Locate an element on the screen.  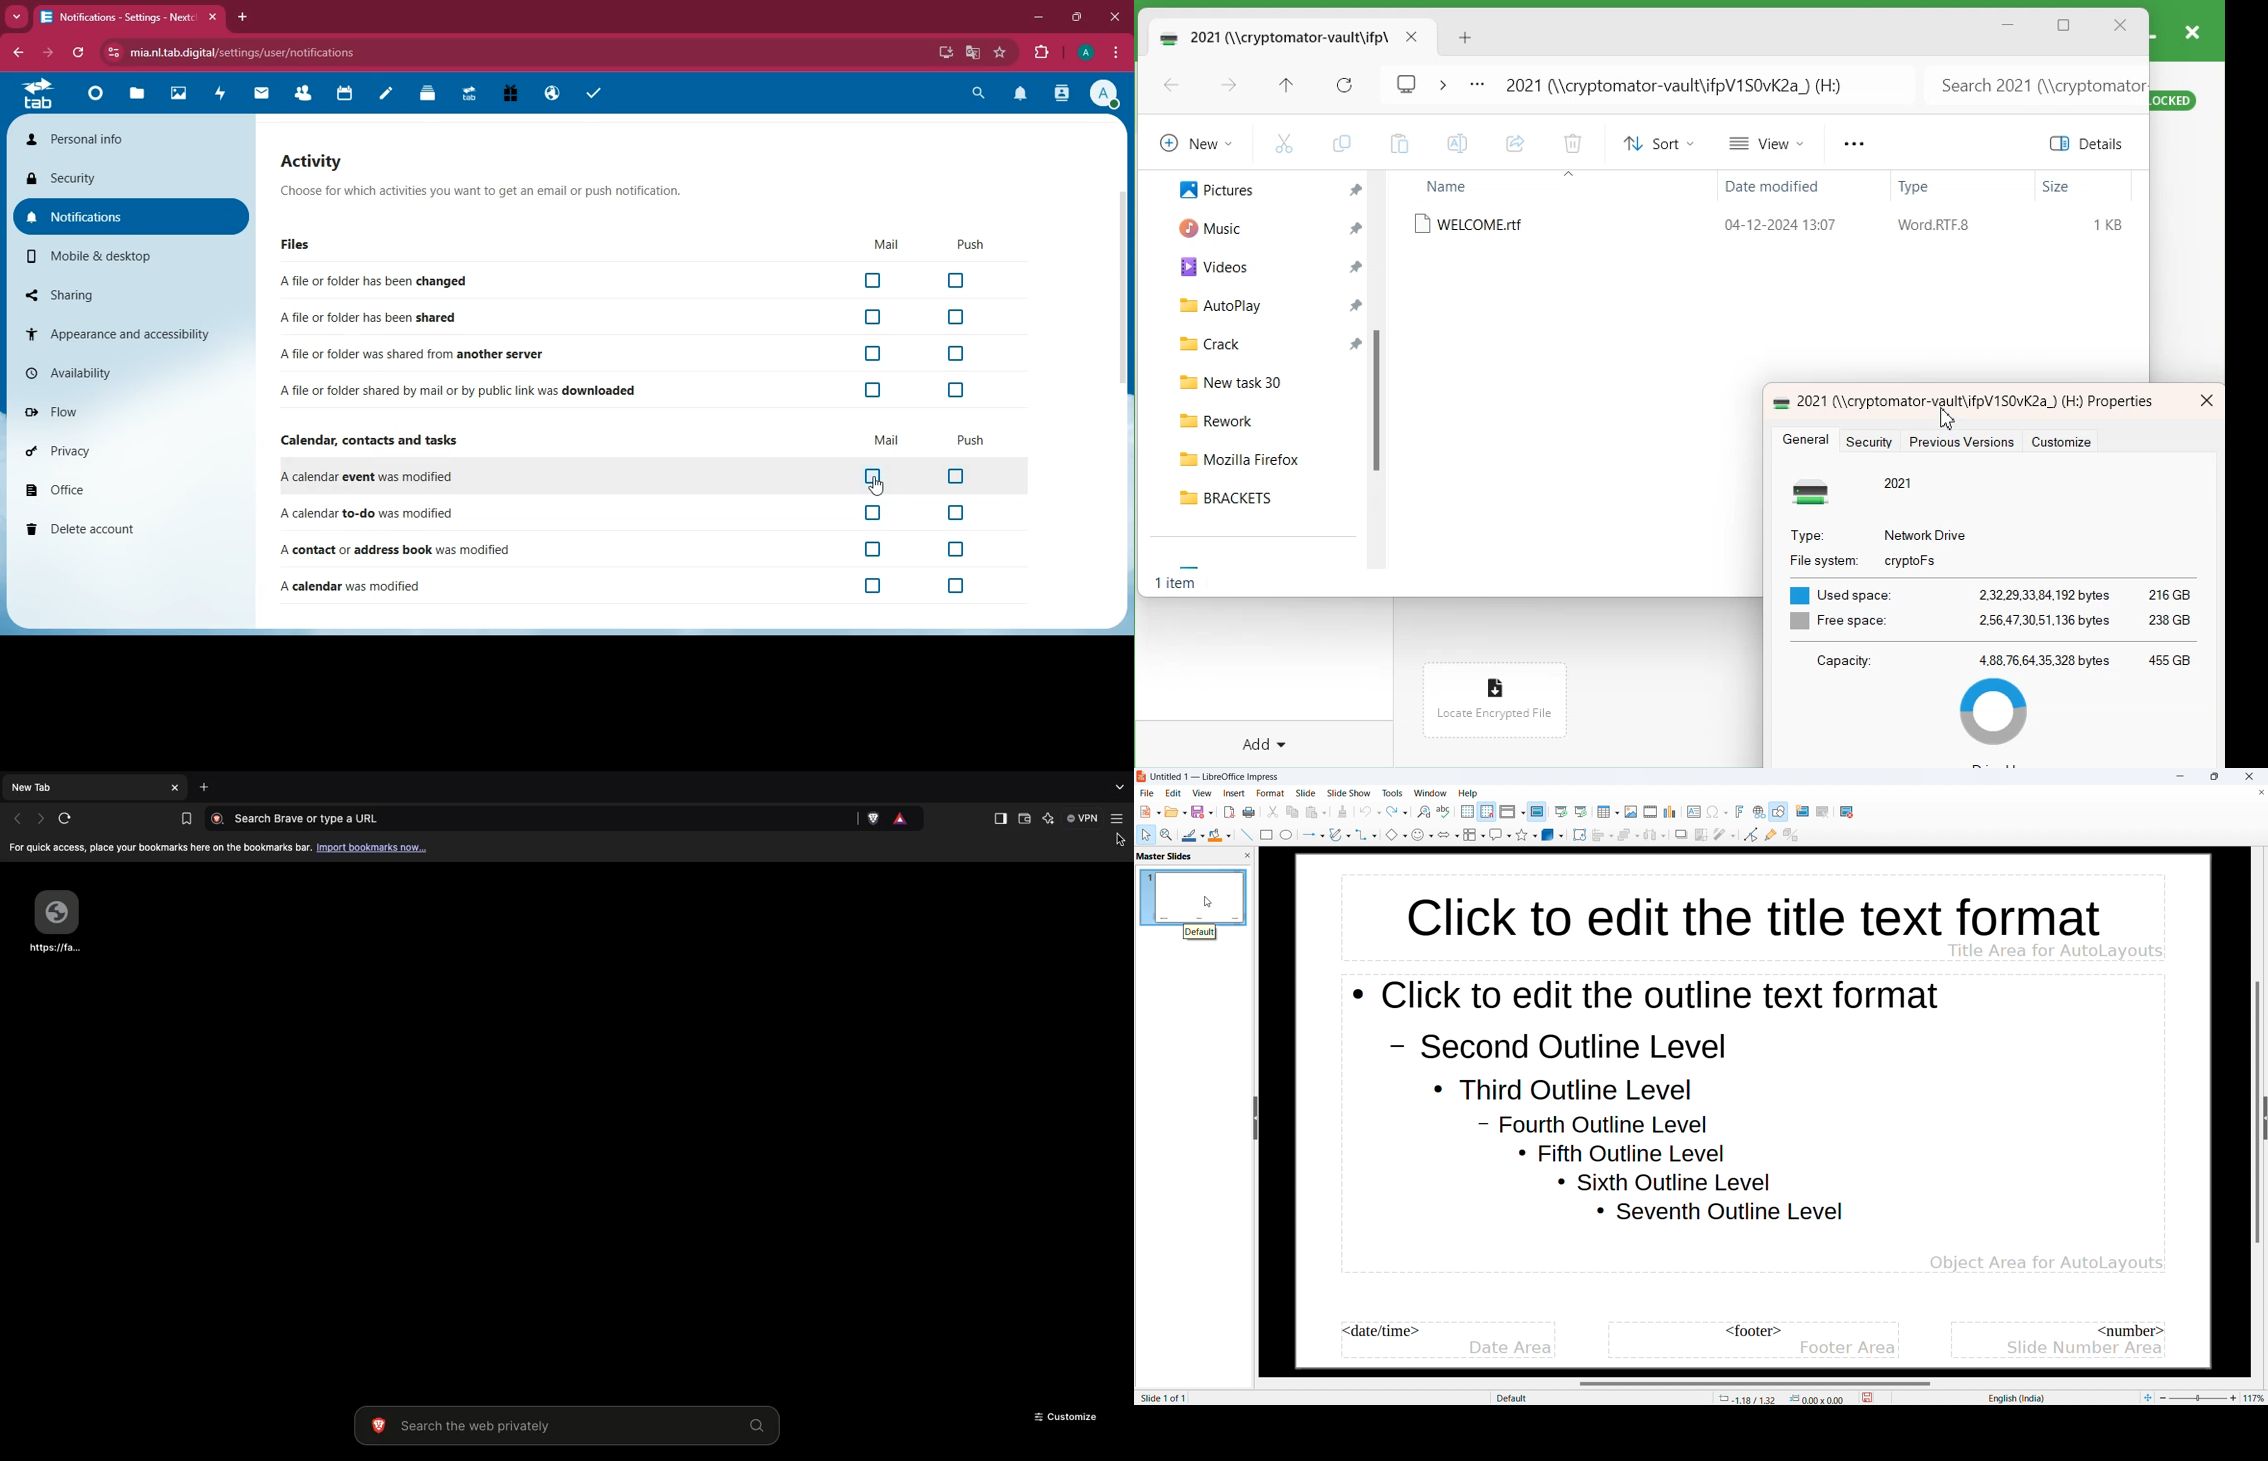
Size is located at coordinates (2057, 187).